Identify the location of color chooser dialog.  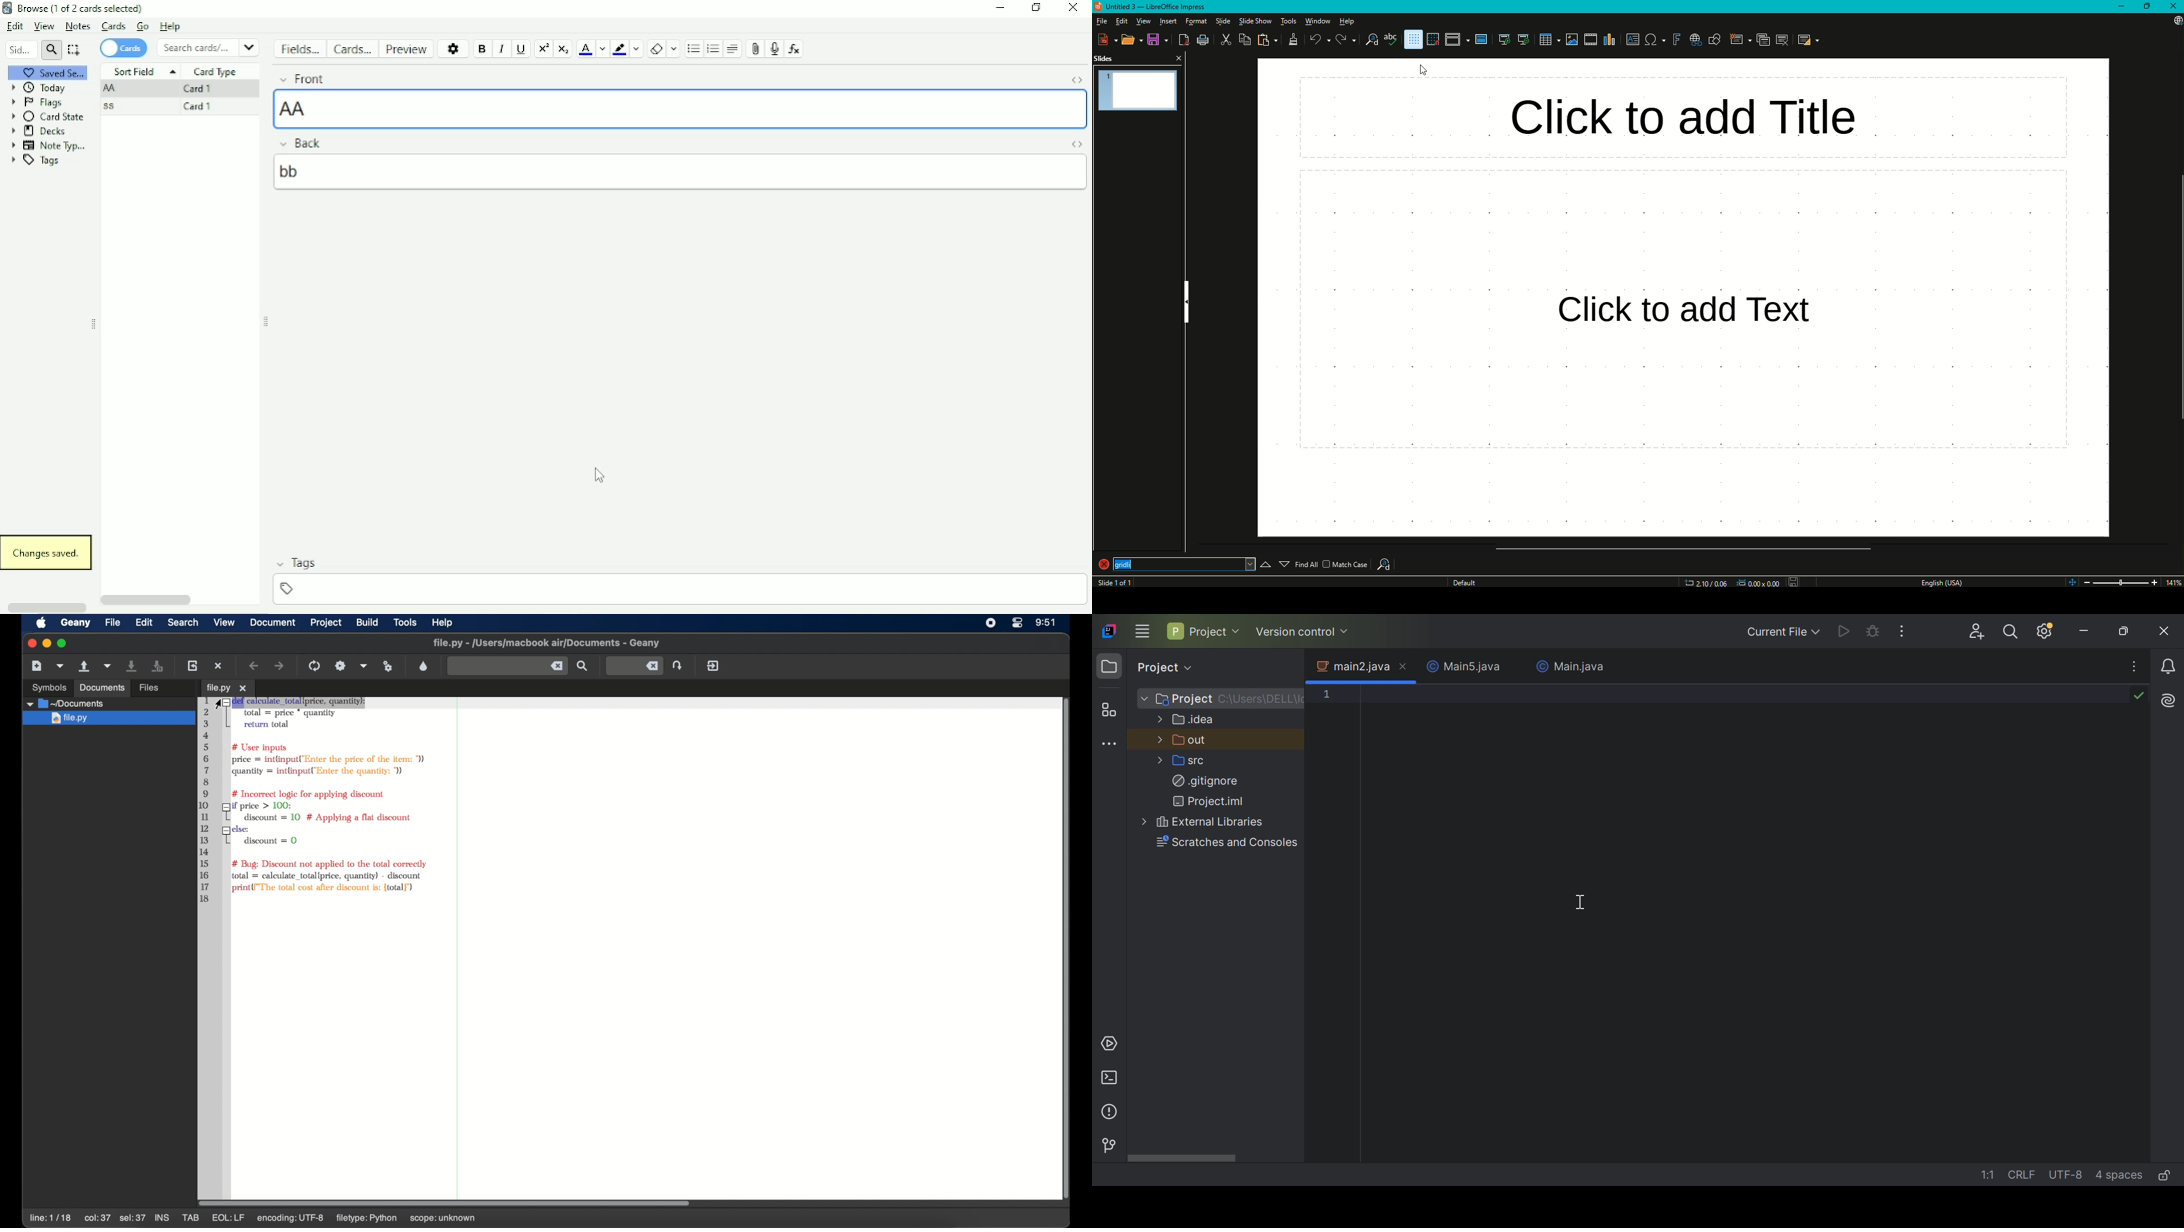
(424, 666).